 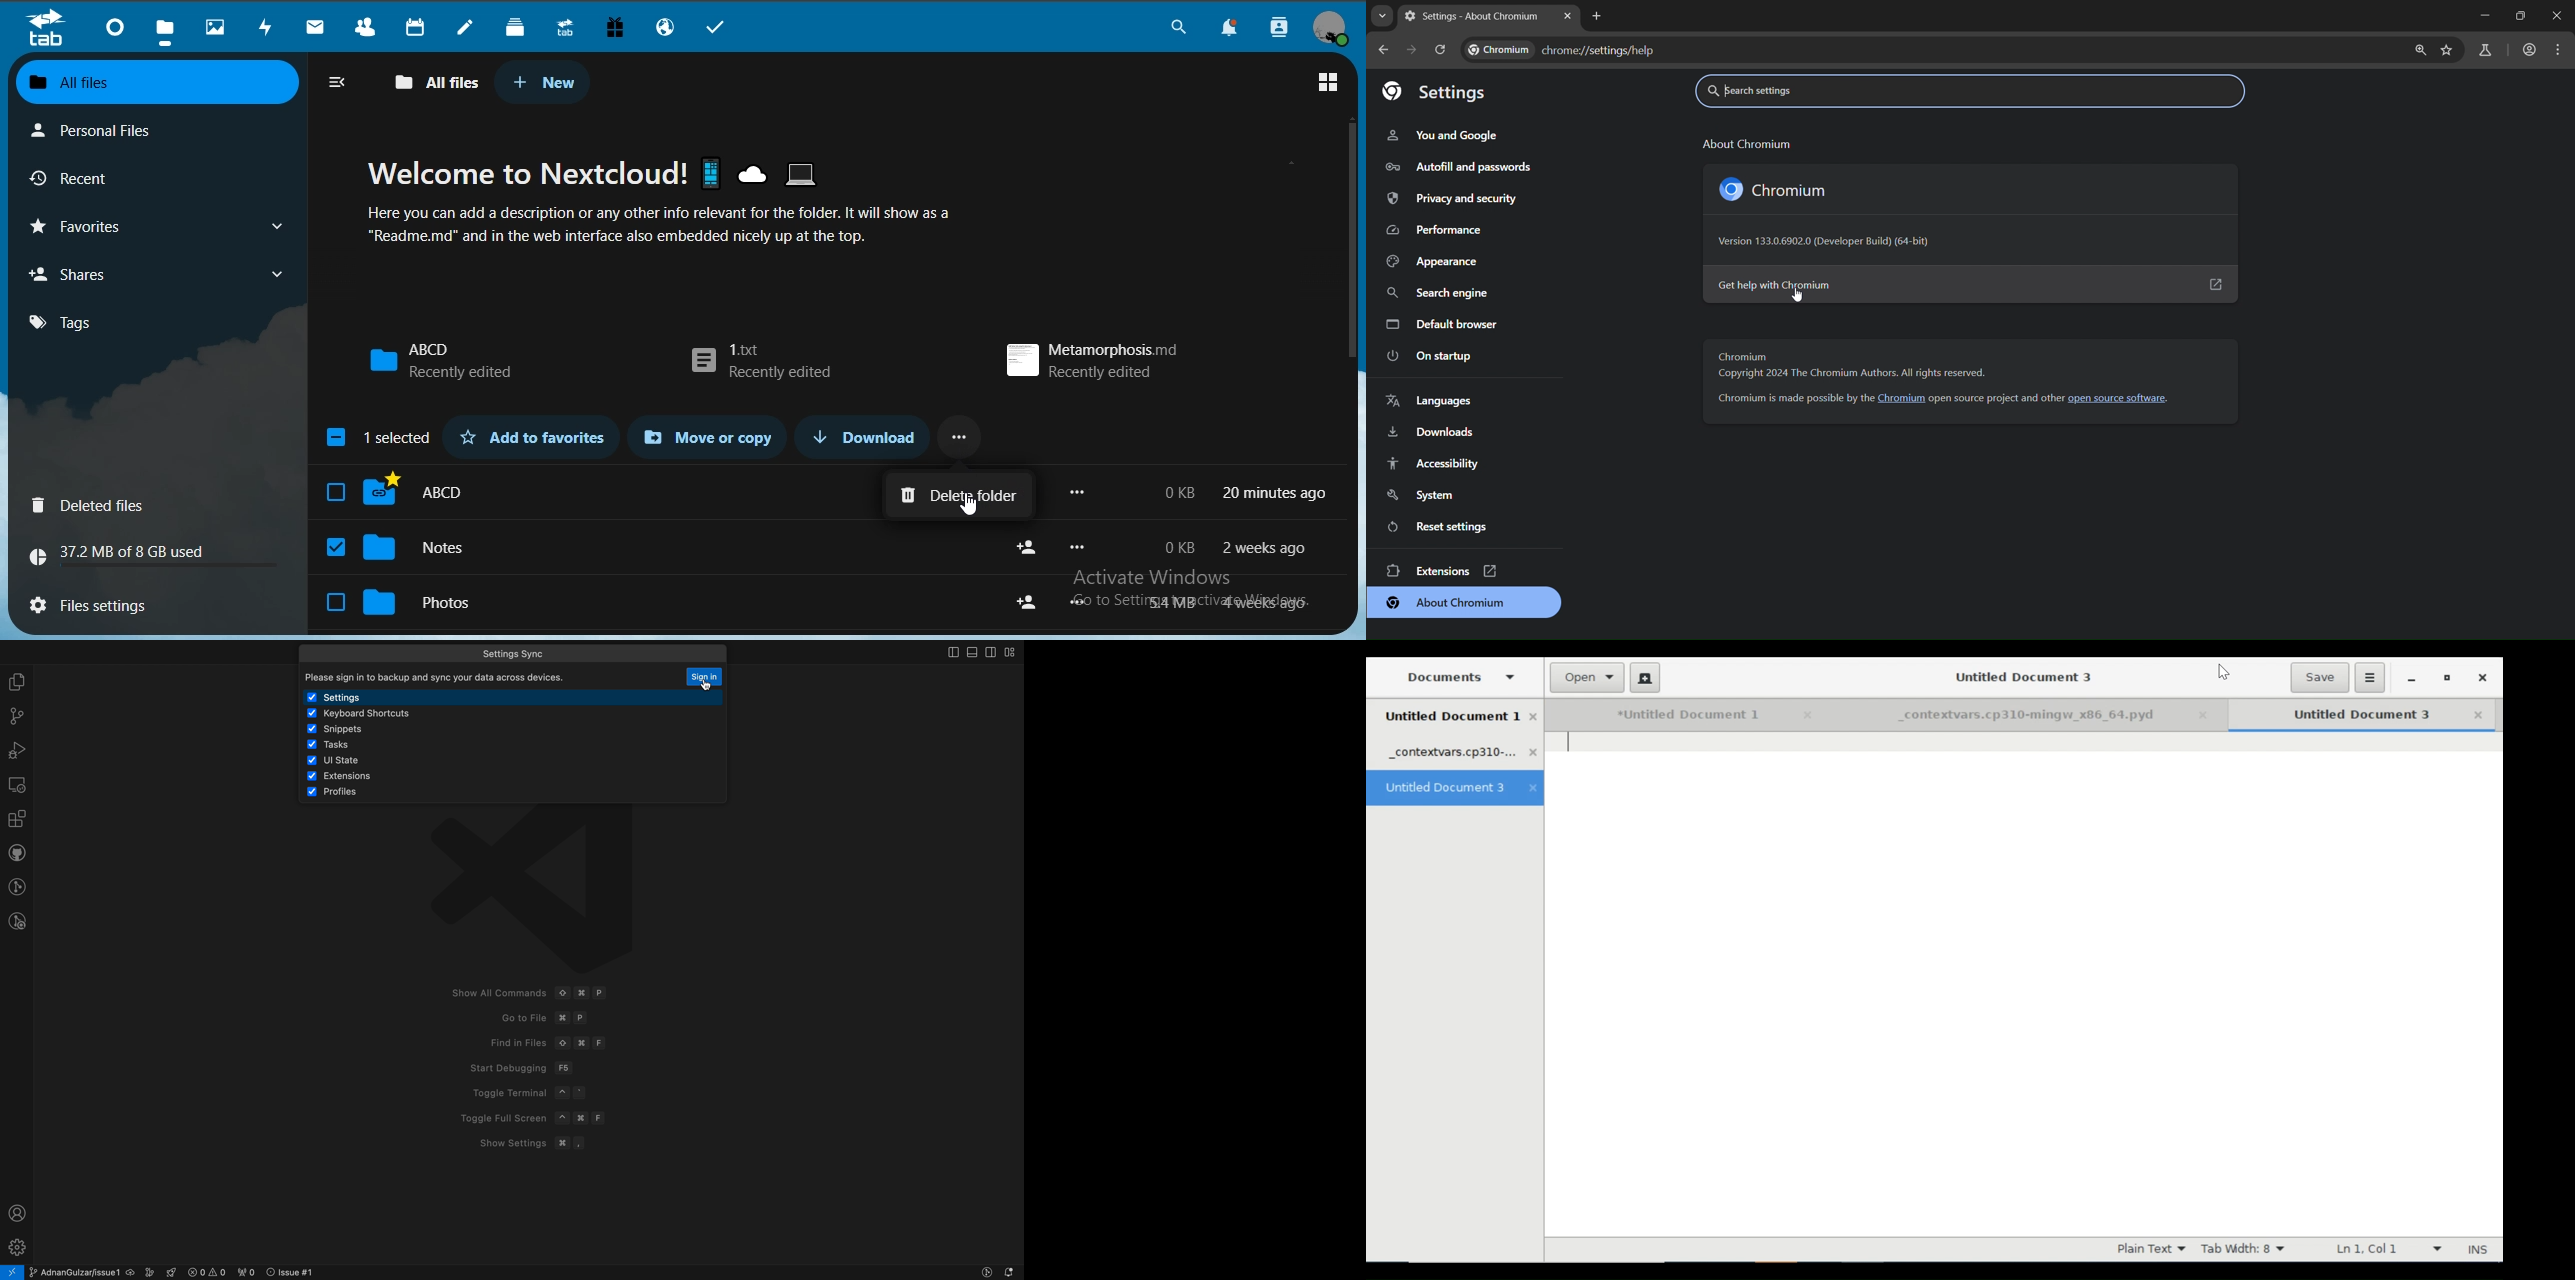 I want to click on system, so click(x=1418, y=494).